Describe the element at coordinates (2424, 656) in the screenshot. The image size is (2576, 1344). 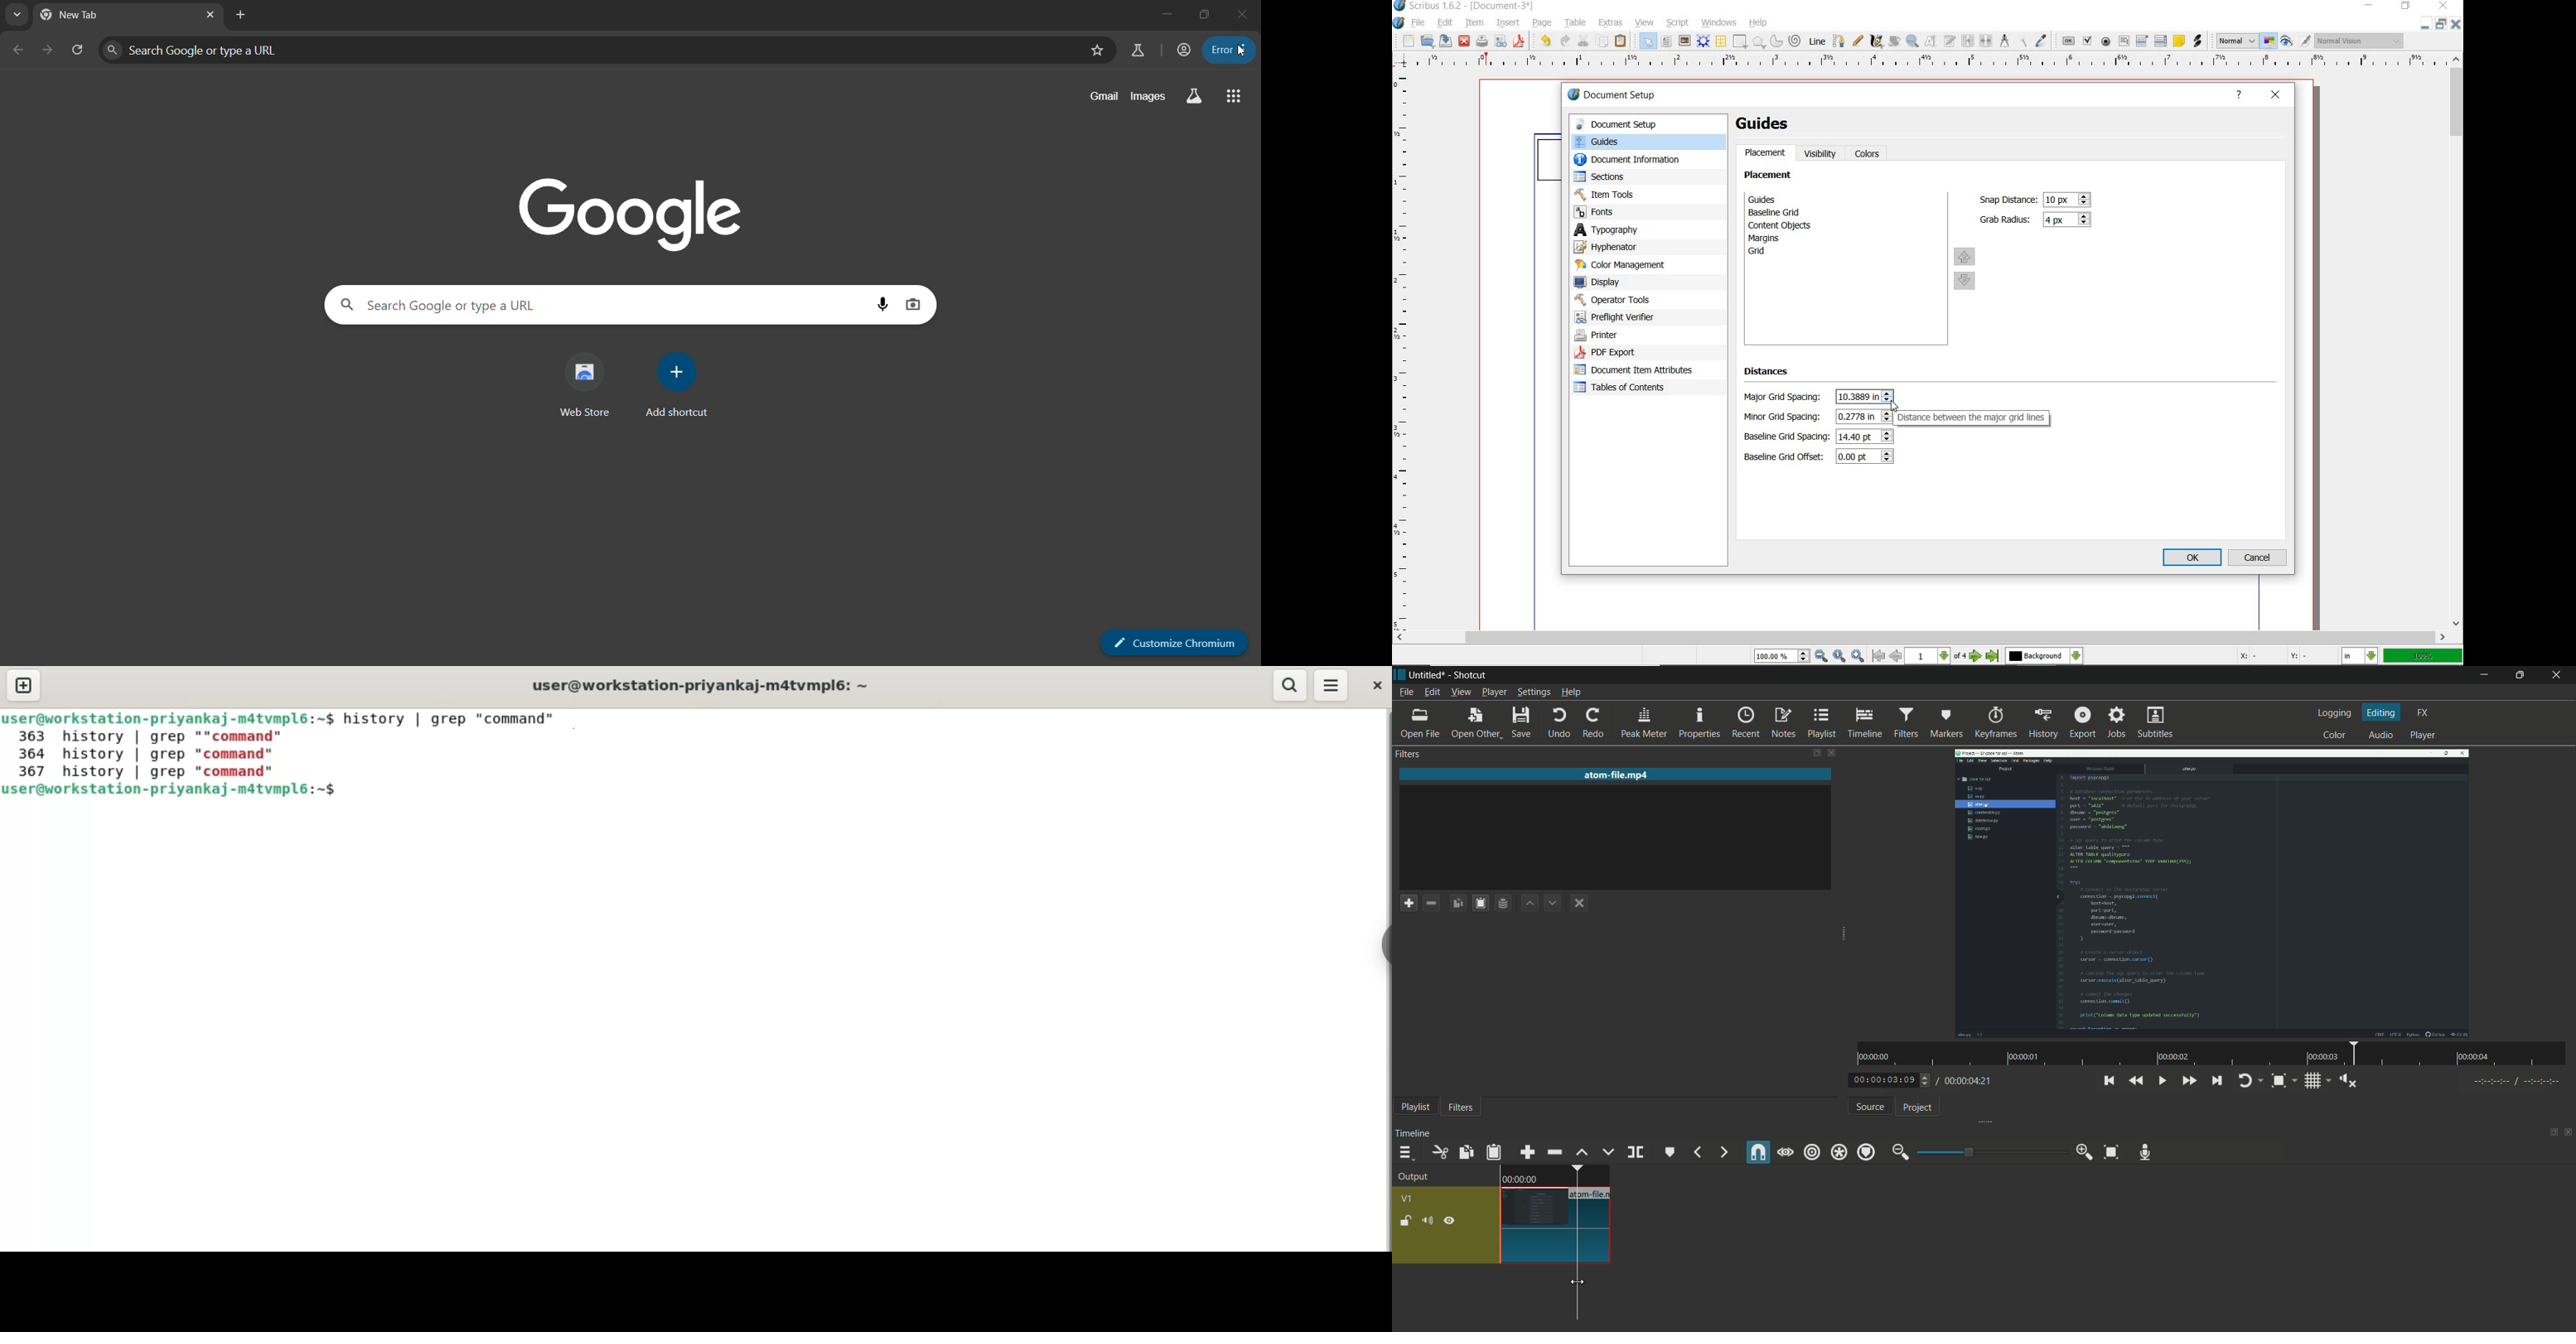
I see `100%` at that location.